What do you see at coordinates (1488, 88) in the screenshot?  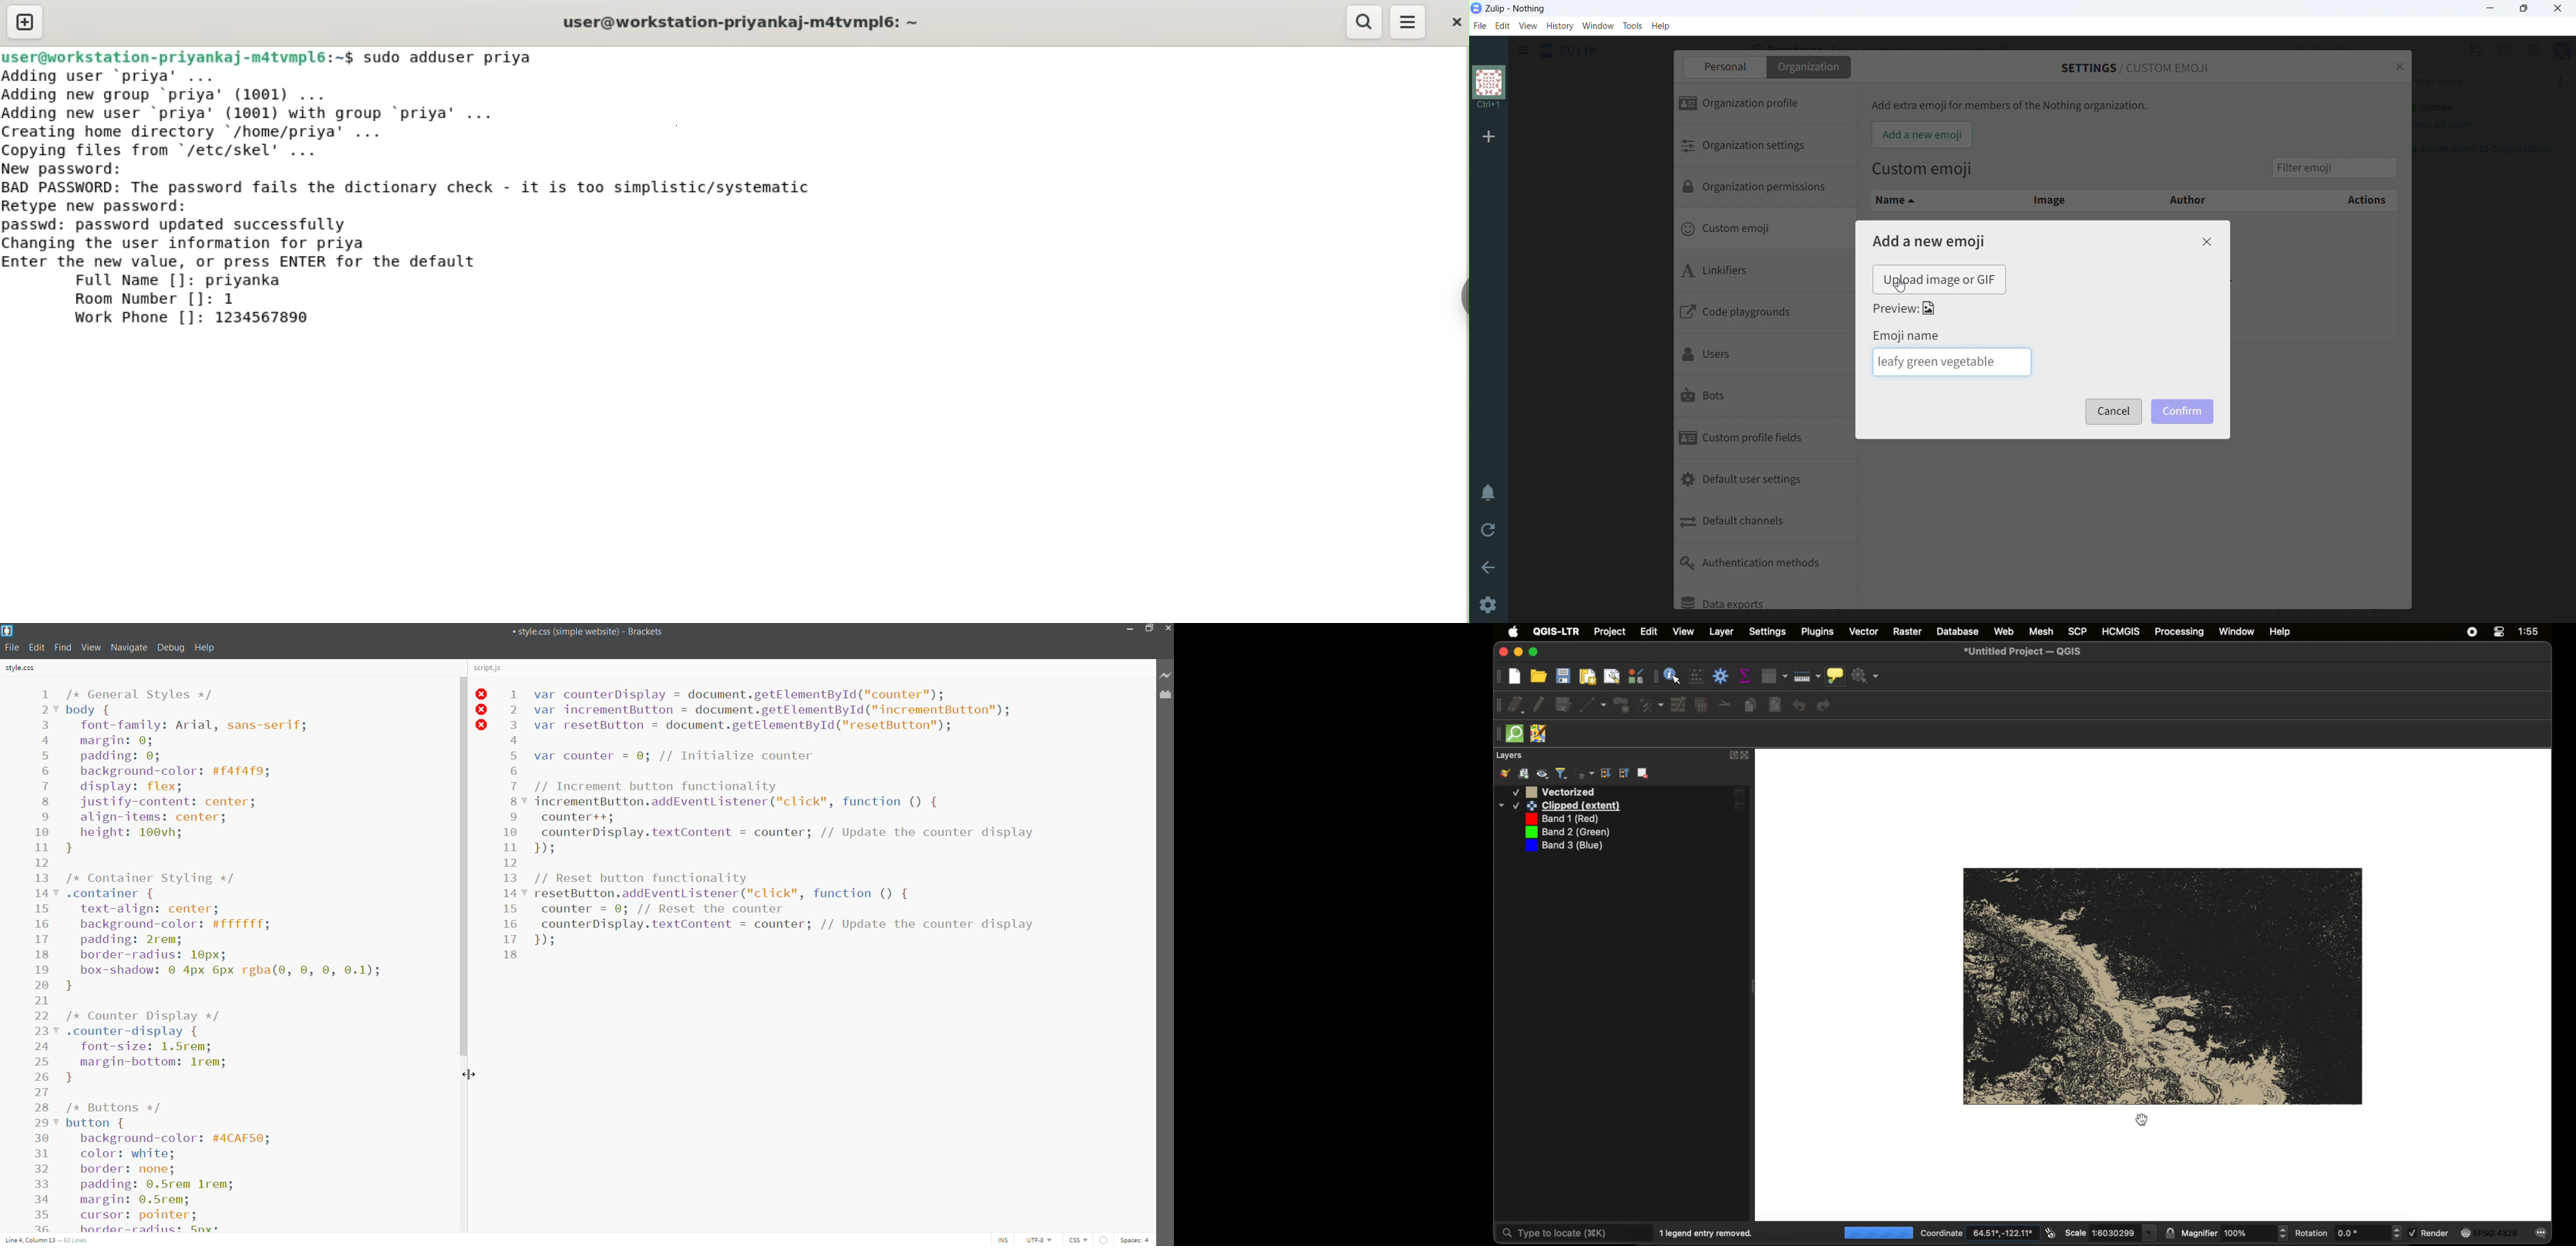 I see `organization` at bounding box center [1488, 88].